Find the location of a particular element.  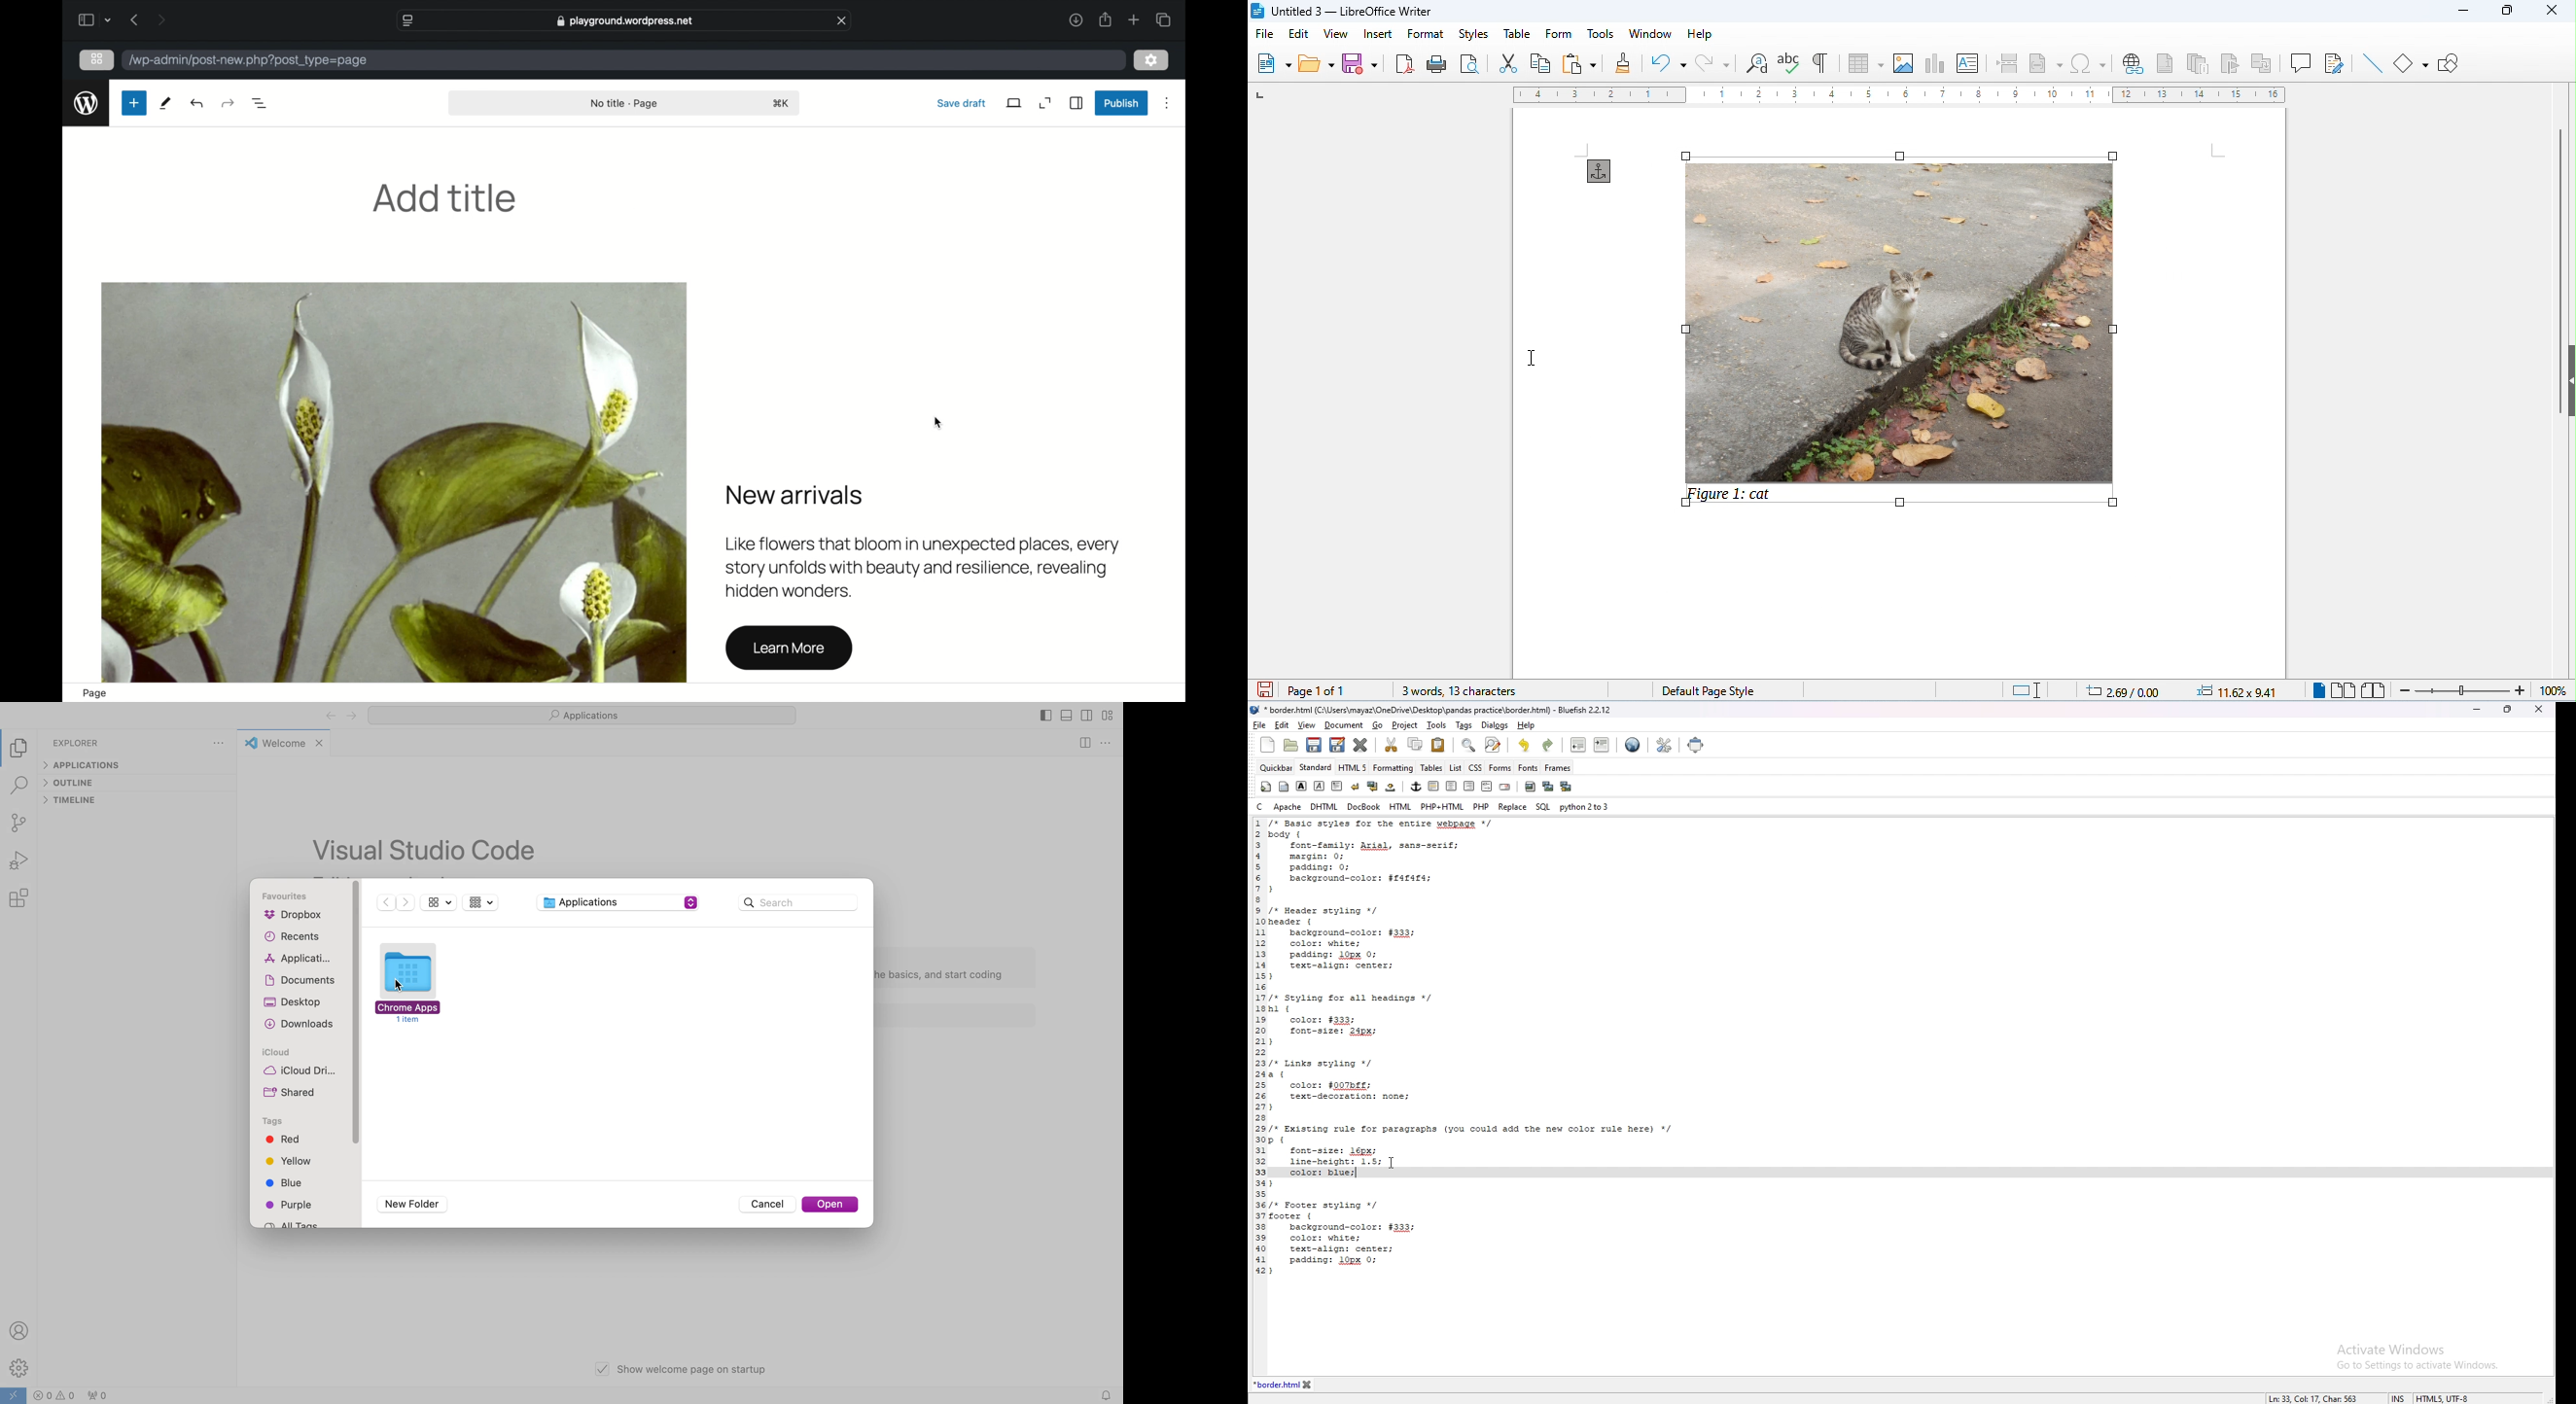

html 5 is located at coordinates (1353, 767).